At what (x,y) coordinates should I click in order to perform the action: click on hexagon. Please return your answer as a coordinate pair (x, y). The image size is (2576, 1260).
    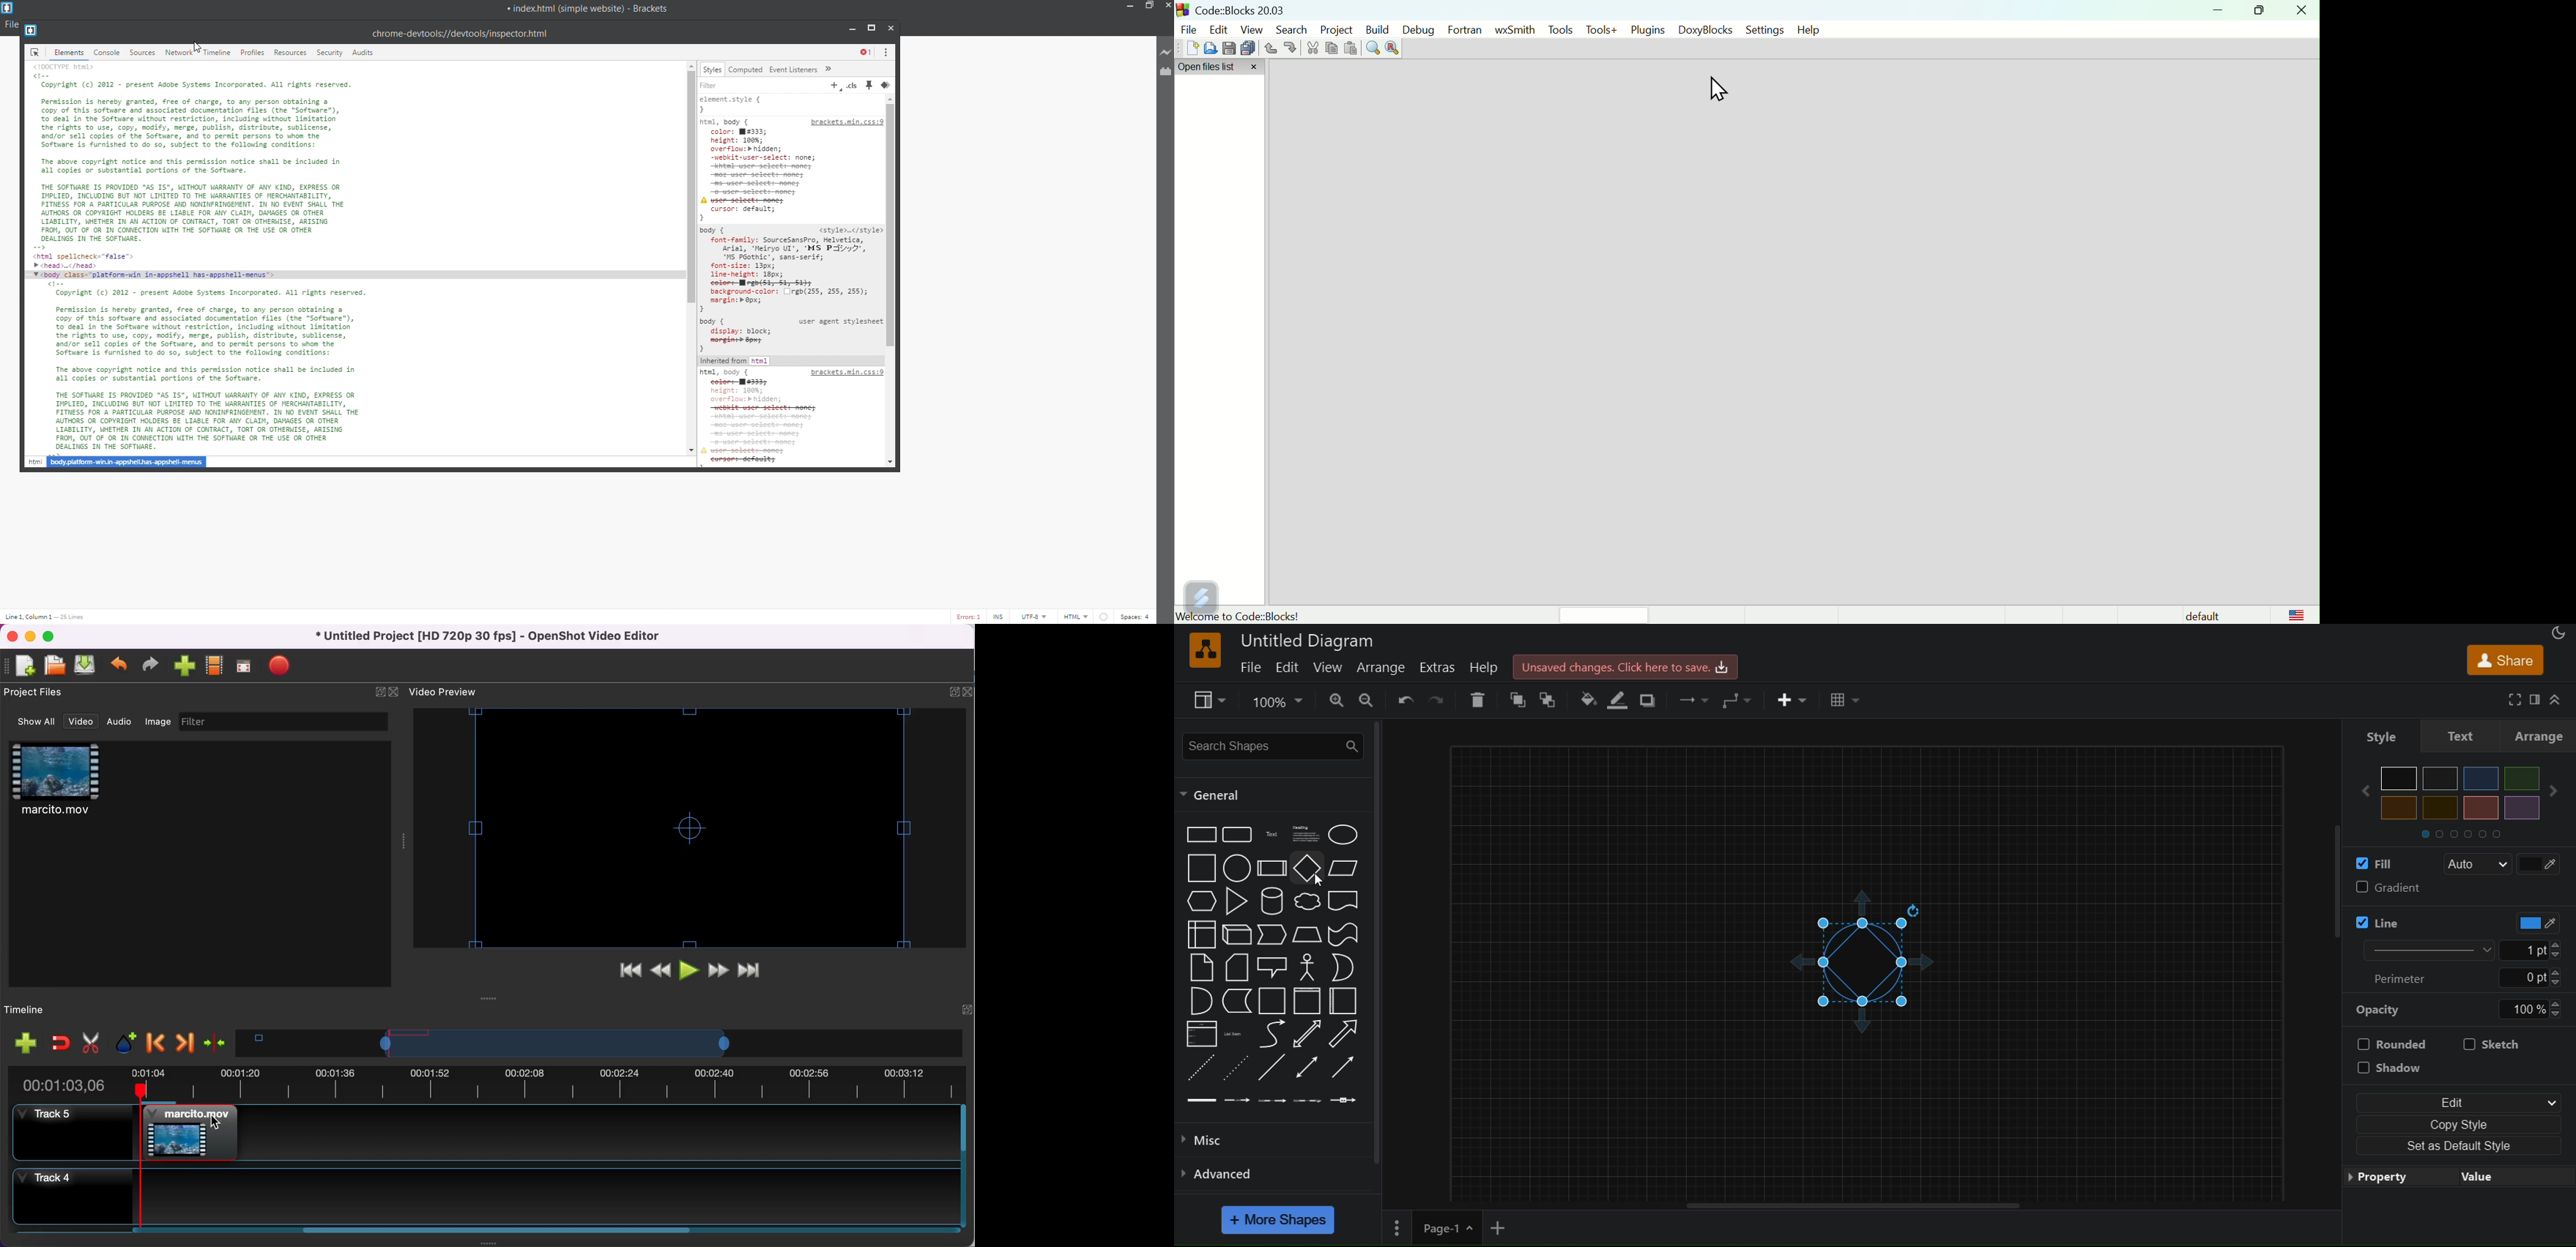
    Looking at the image, I should click on (1203, 901).